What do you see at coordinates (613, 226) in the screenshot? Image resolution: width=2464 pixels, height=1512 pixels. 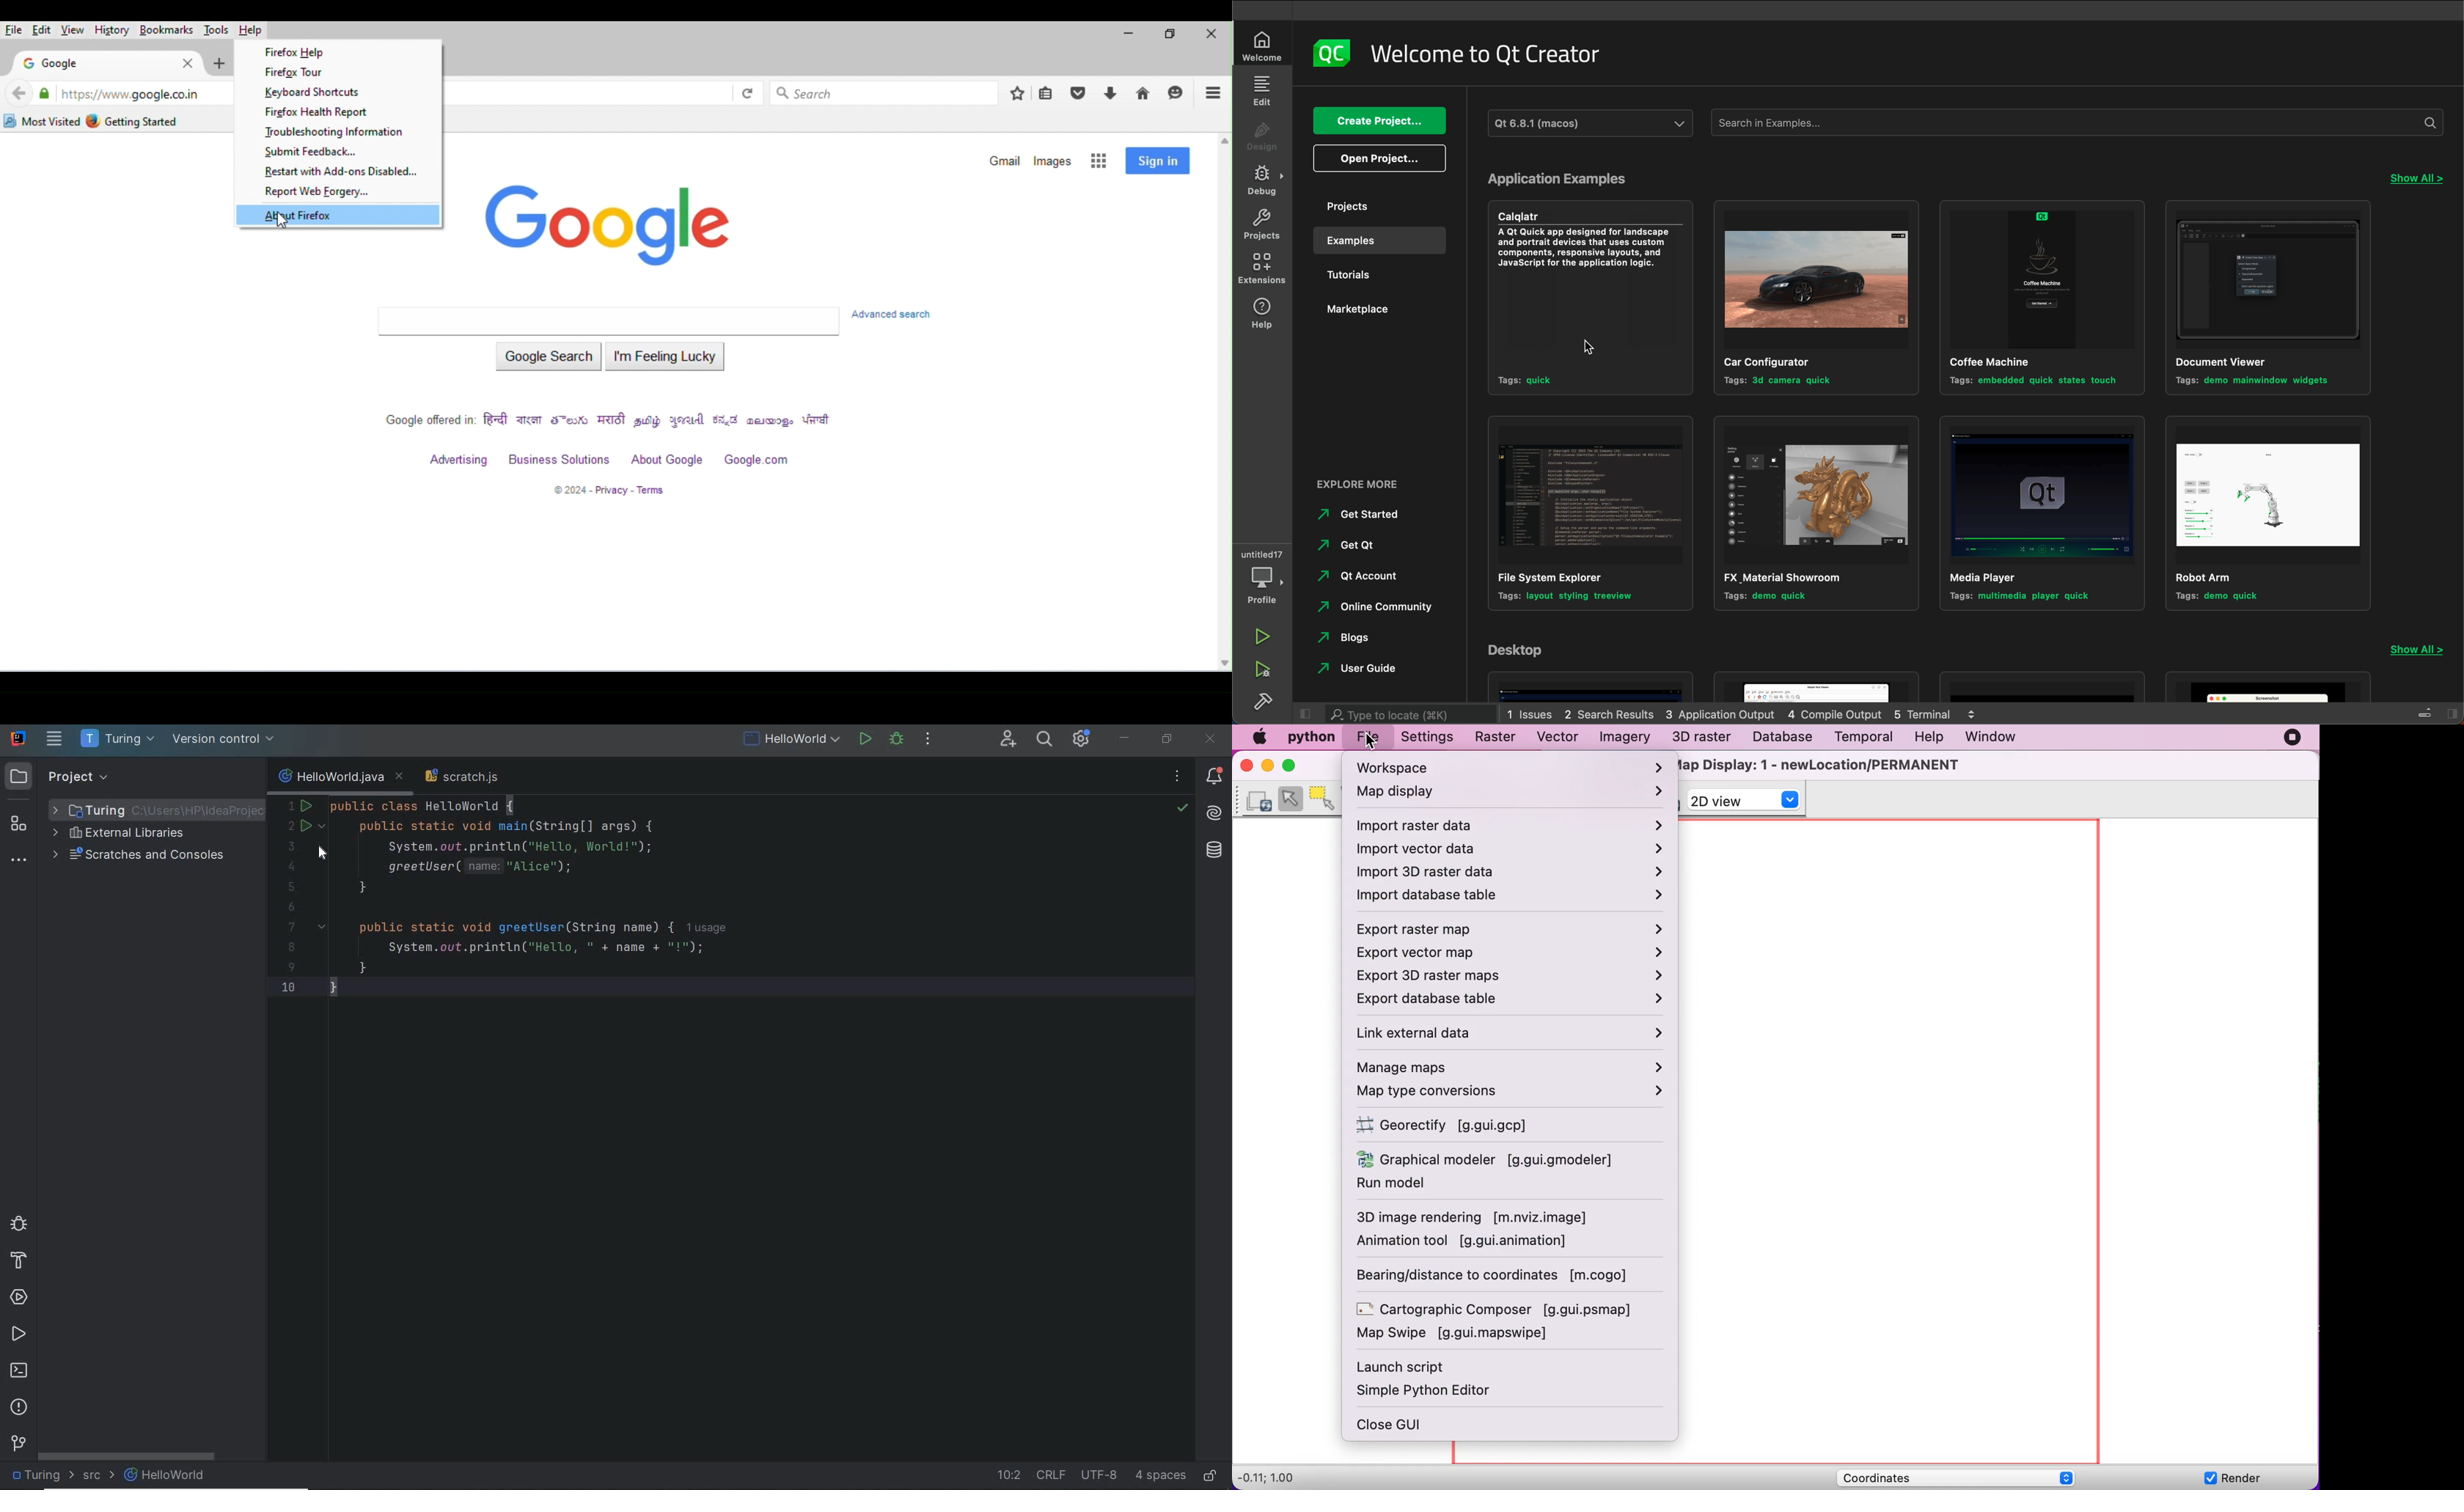 I see `google logo` at bounding box center [613, 226].